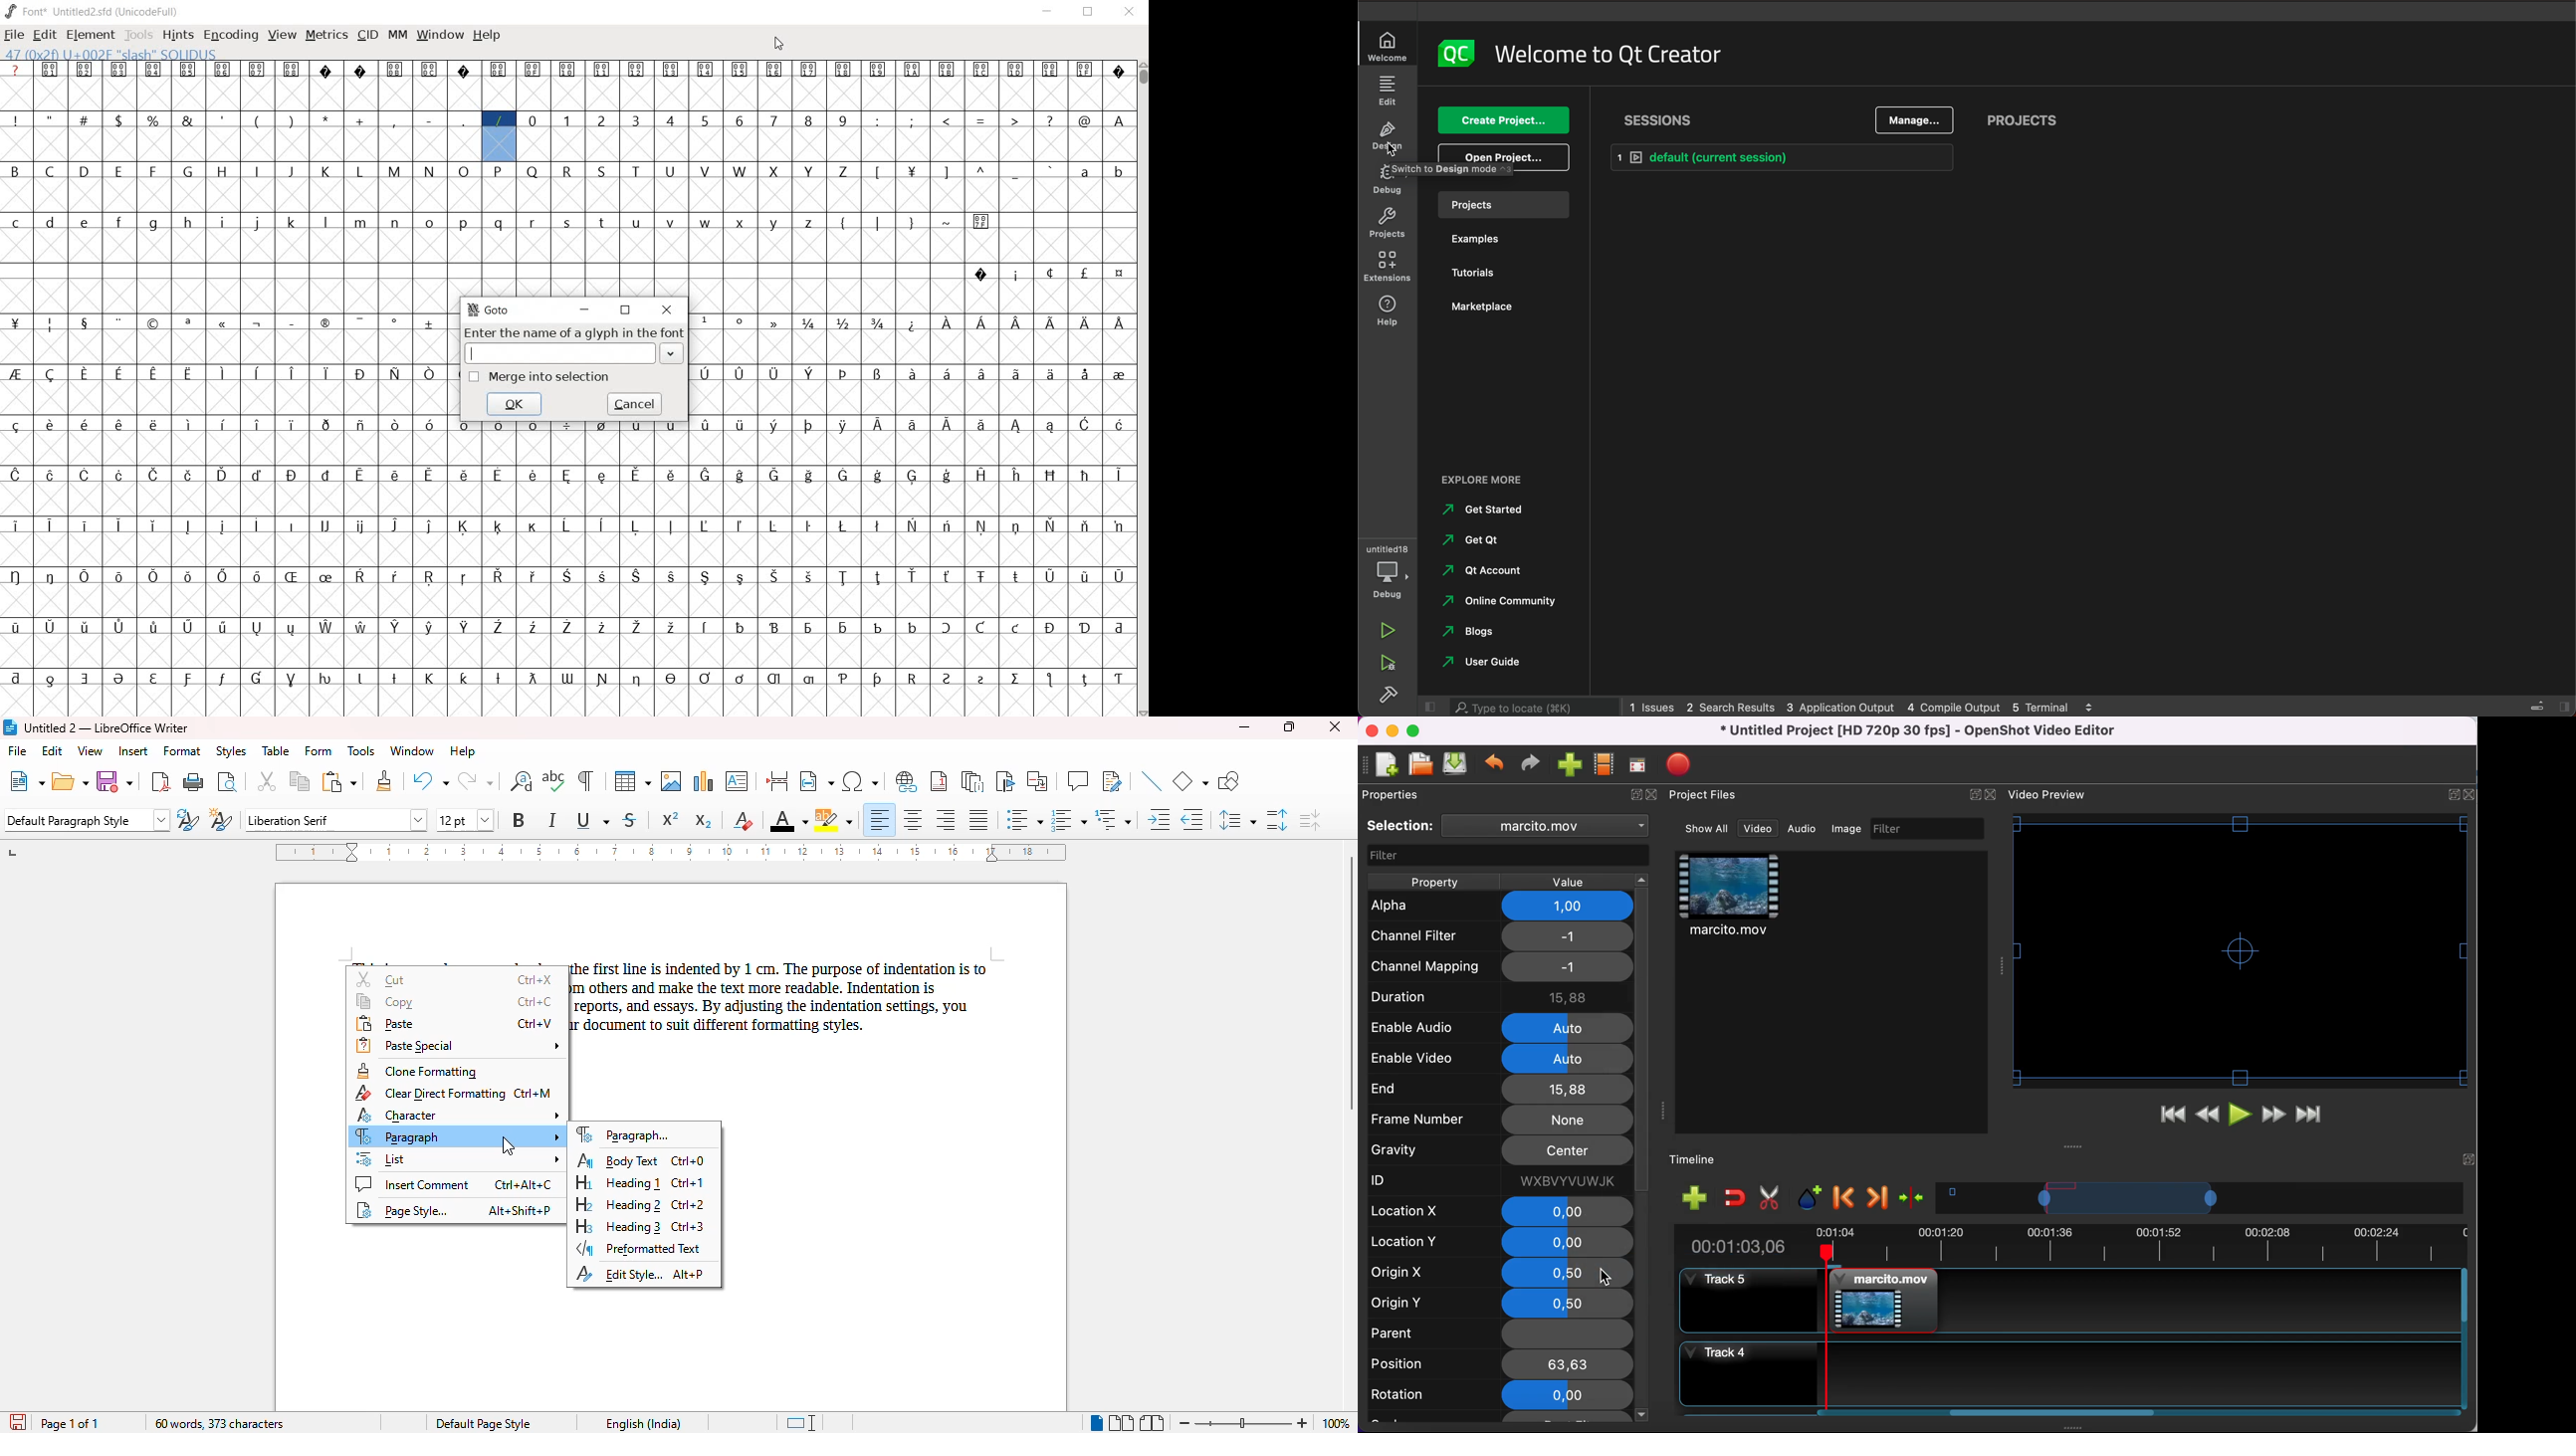  Describe the element at coordinates (704, 526) in the screenshot. I see `glyph` at that location.